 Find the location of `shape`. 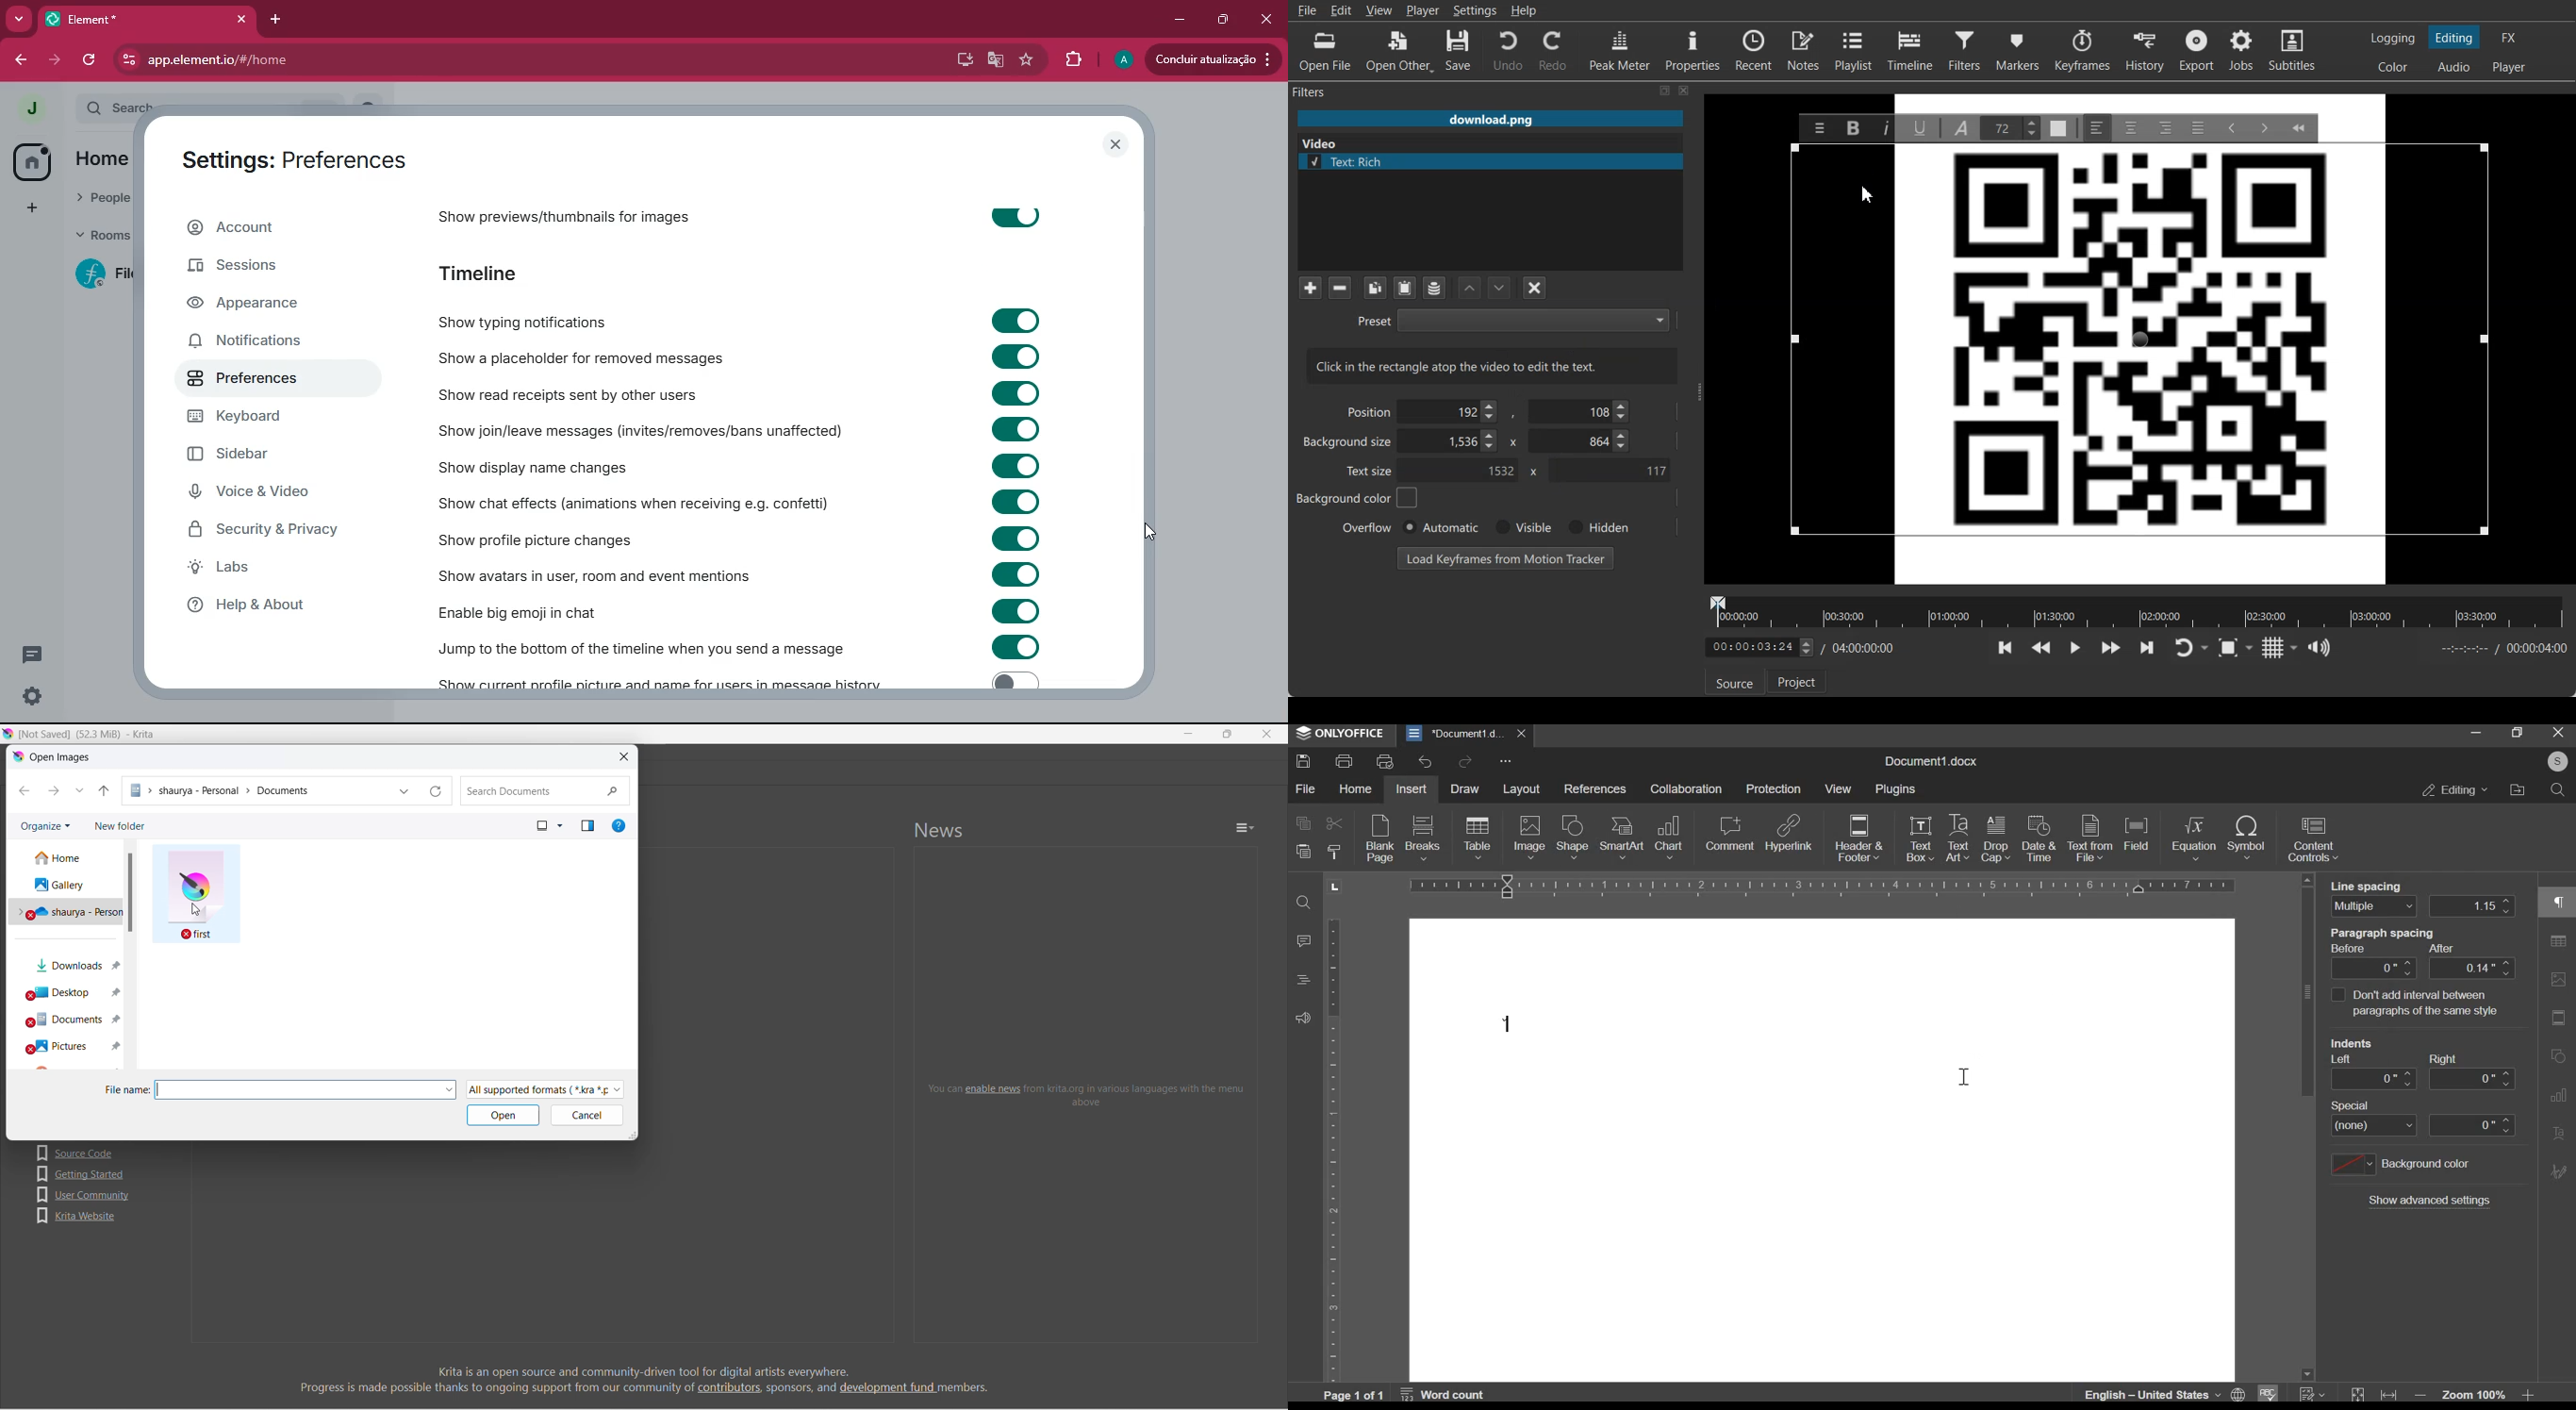

shape is located at coordinates (1573, 835).